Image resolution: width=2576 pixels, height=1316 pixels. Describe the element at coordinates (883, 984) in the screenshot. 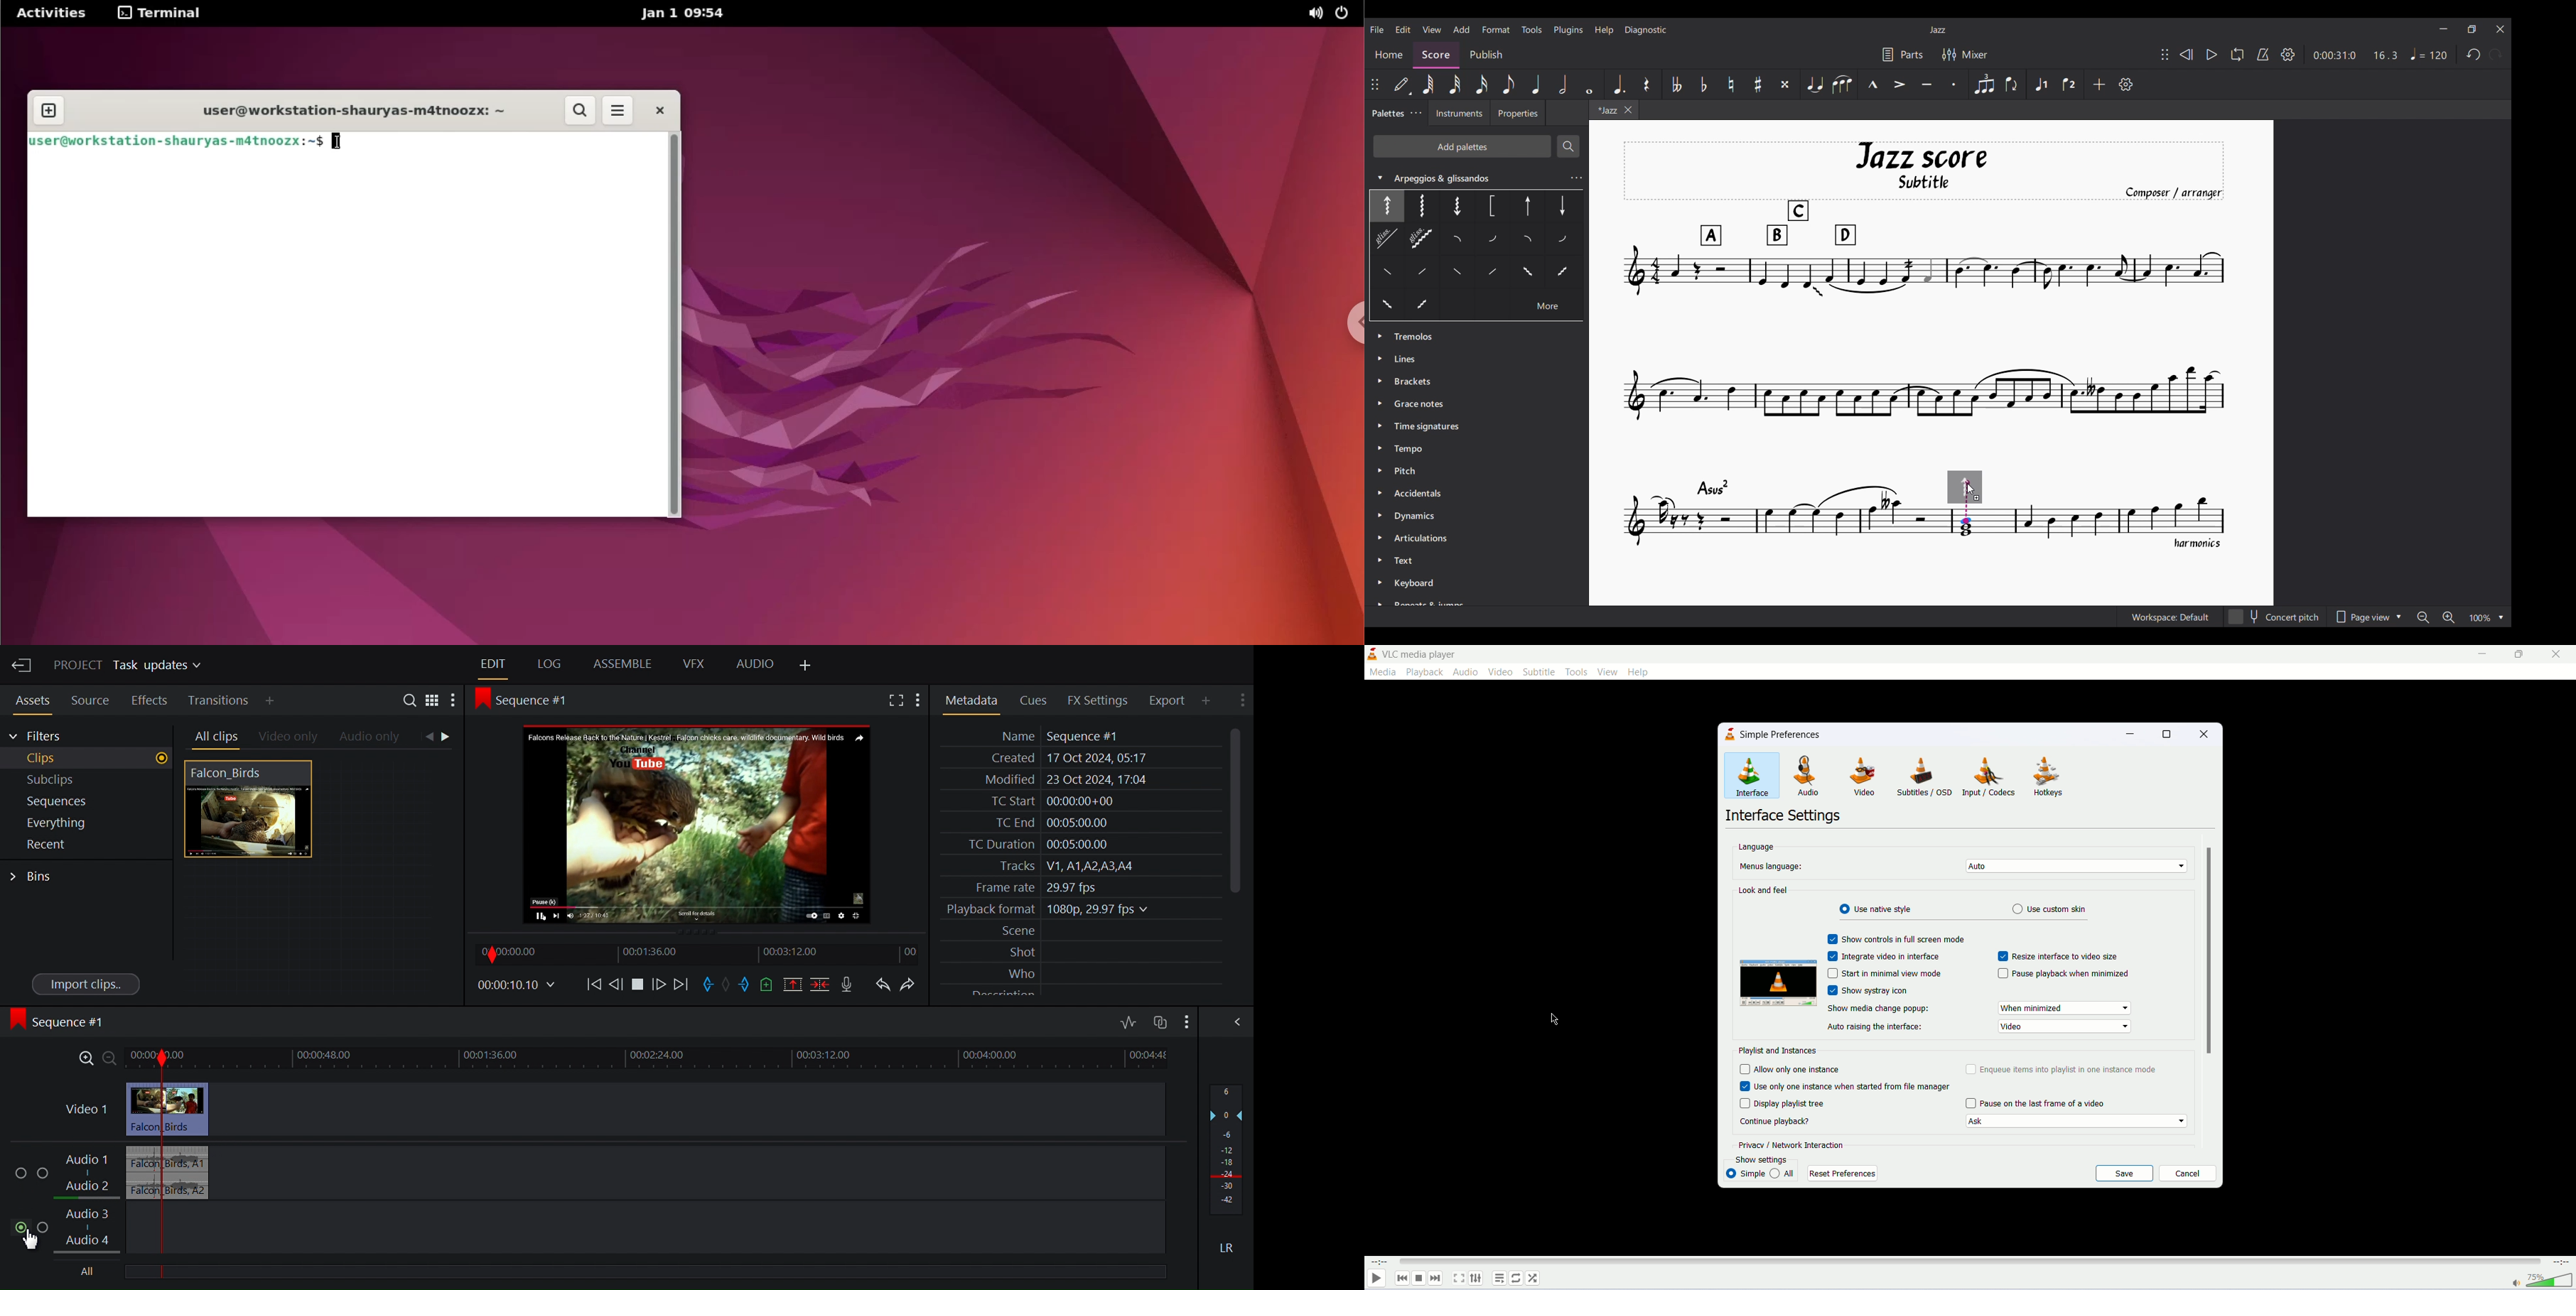

I see `Undo ` at that location.